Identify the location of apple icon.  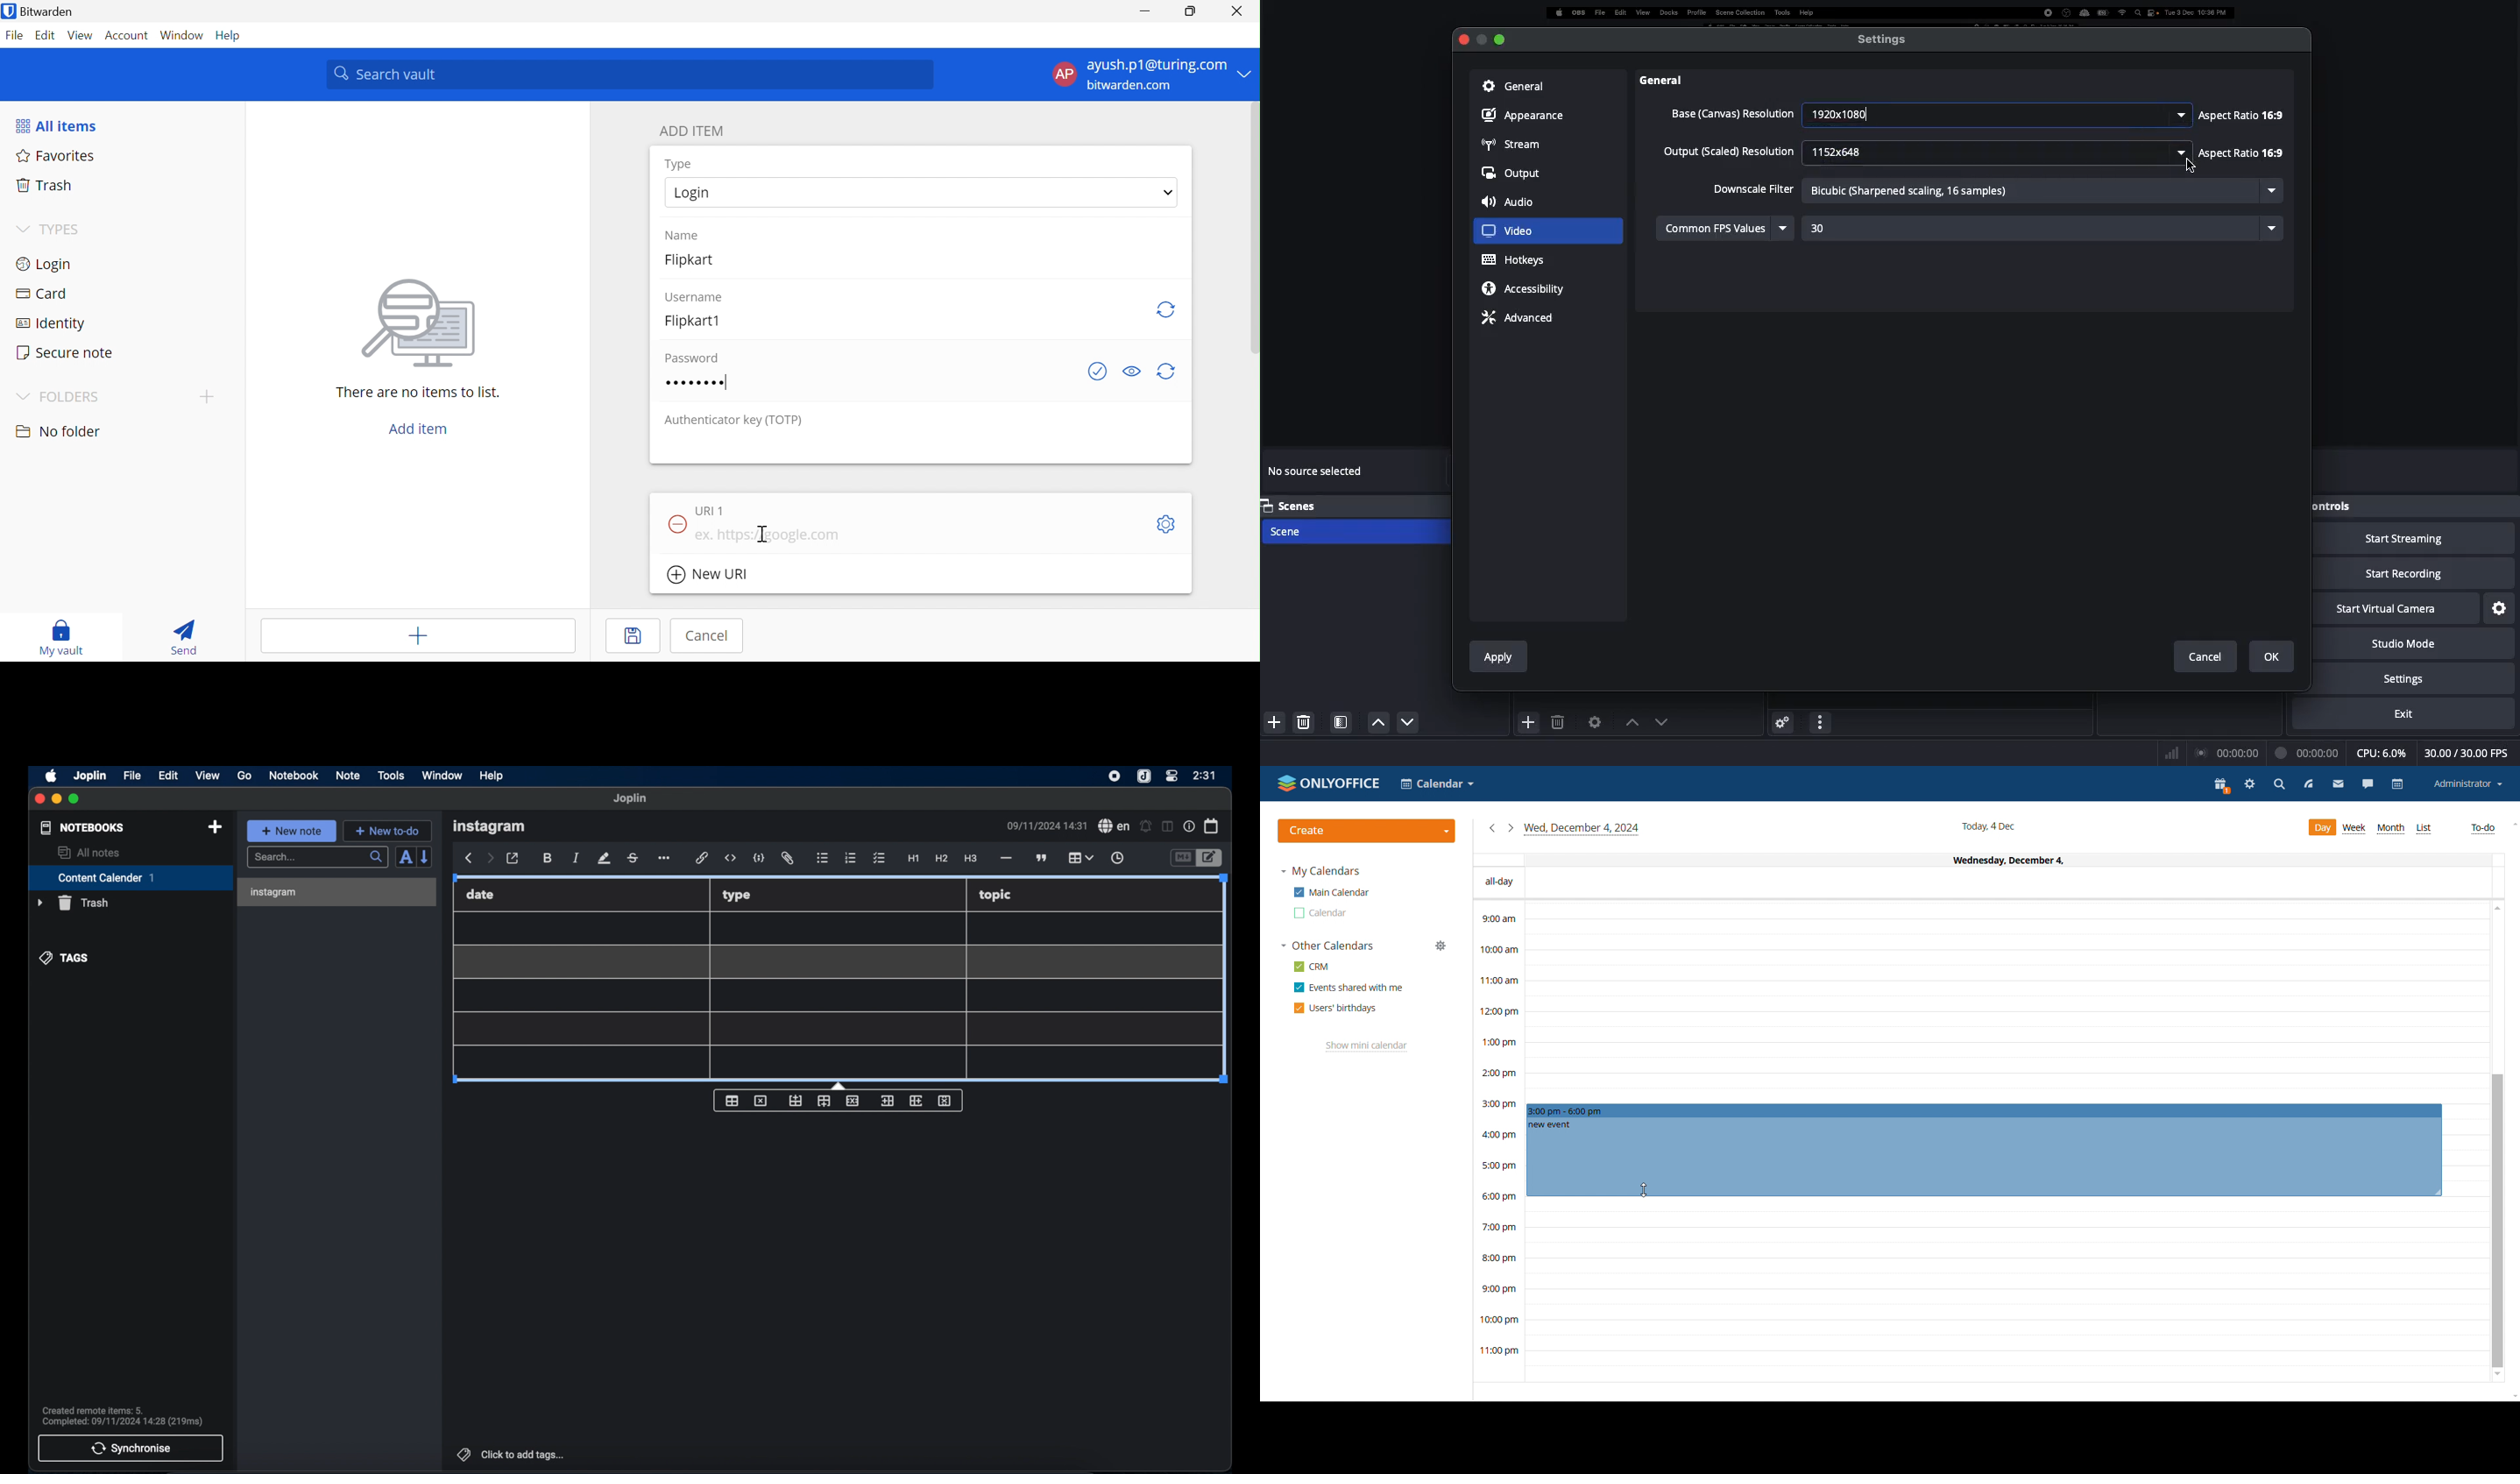
(52, 776).